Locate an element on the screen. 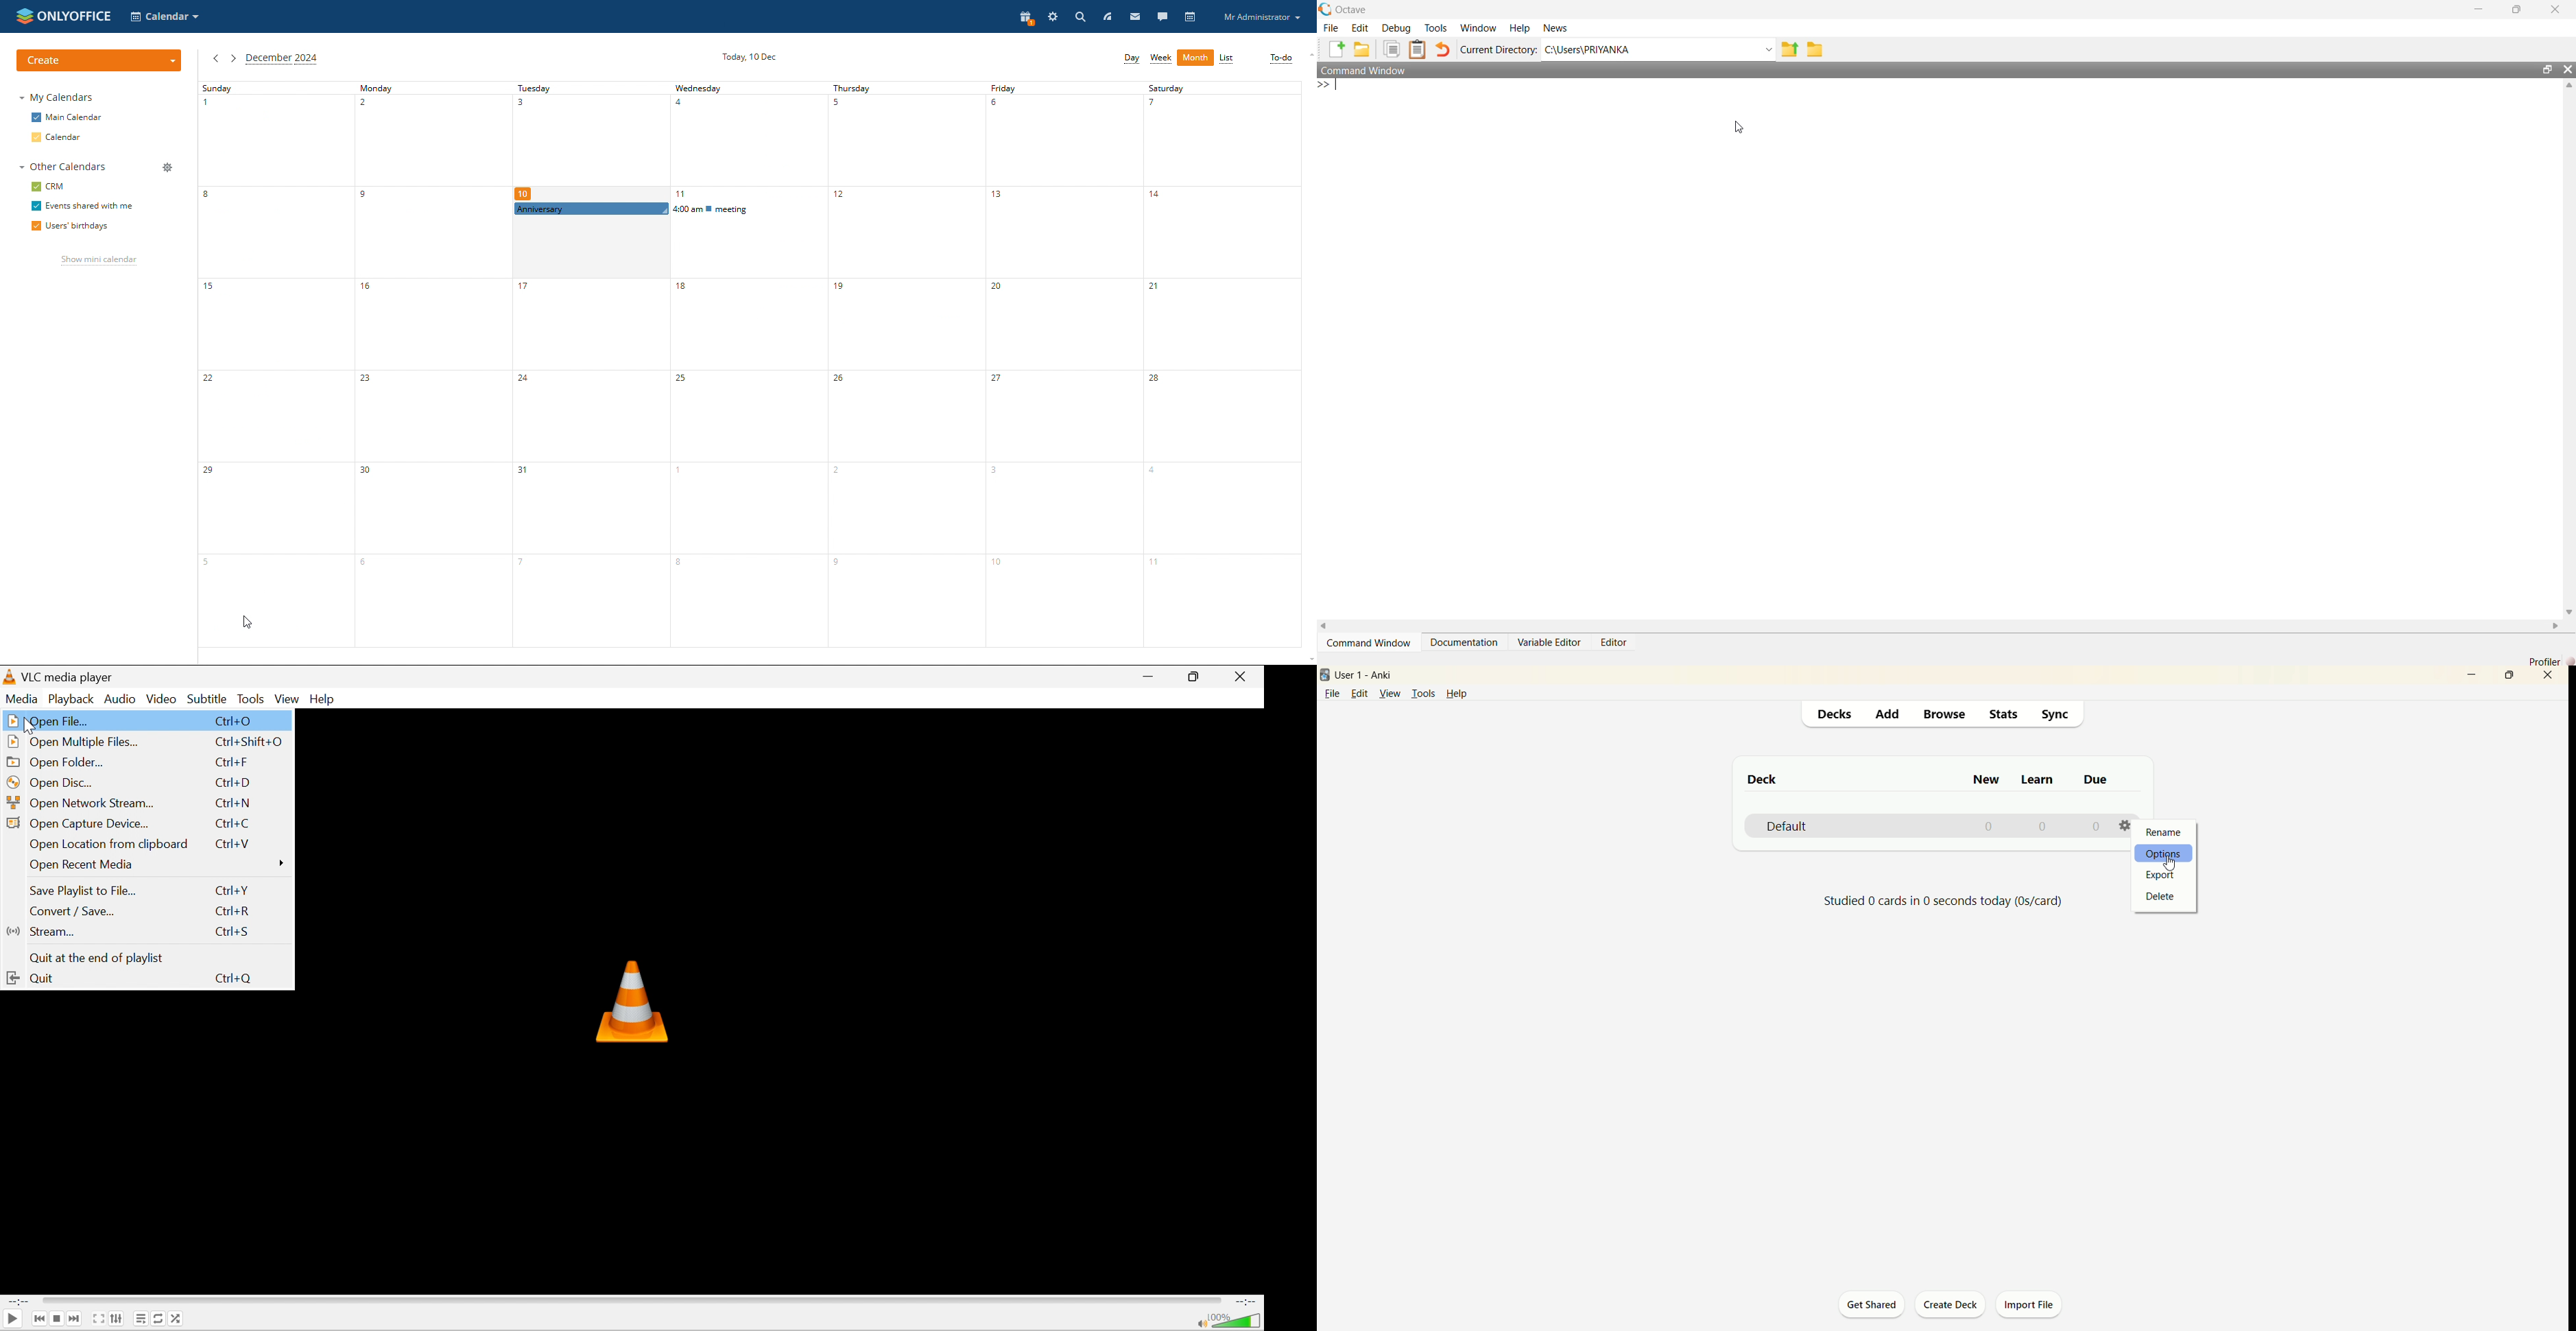 The image size is (2576, 1344). logo is located at coordinates (64, 15).